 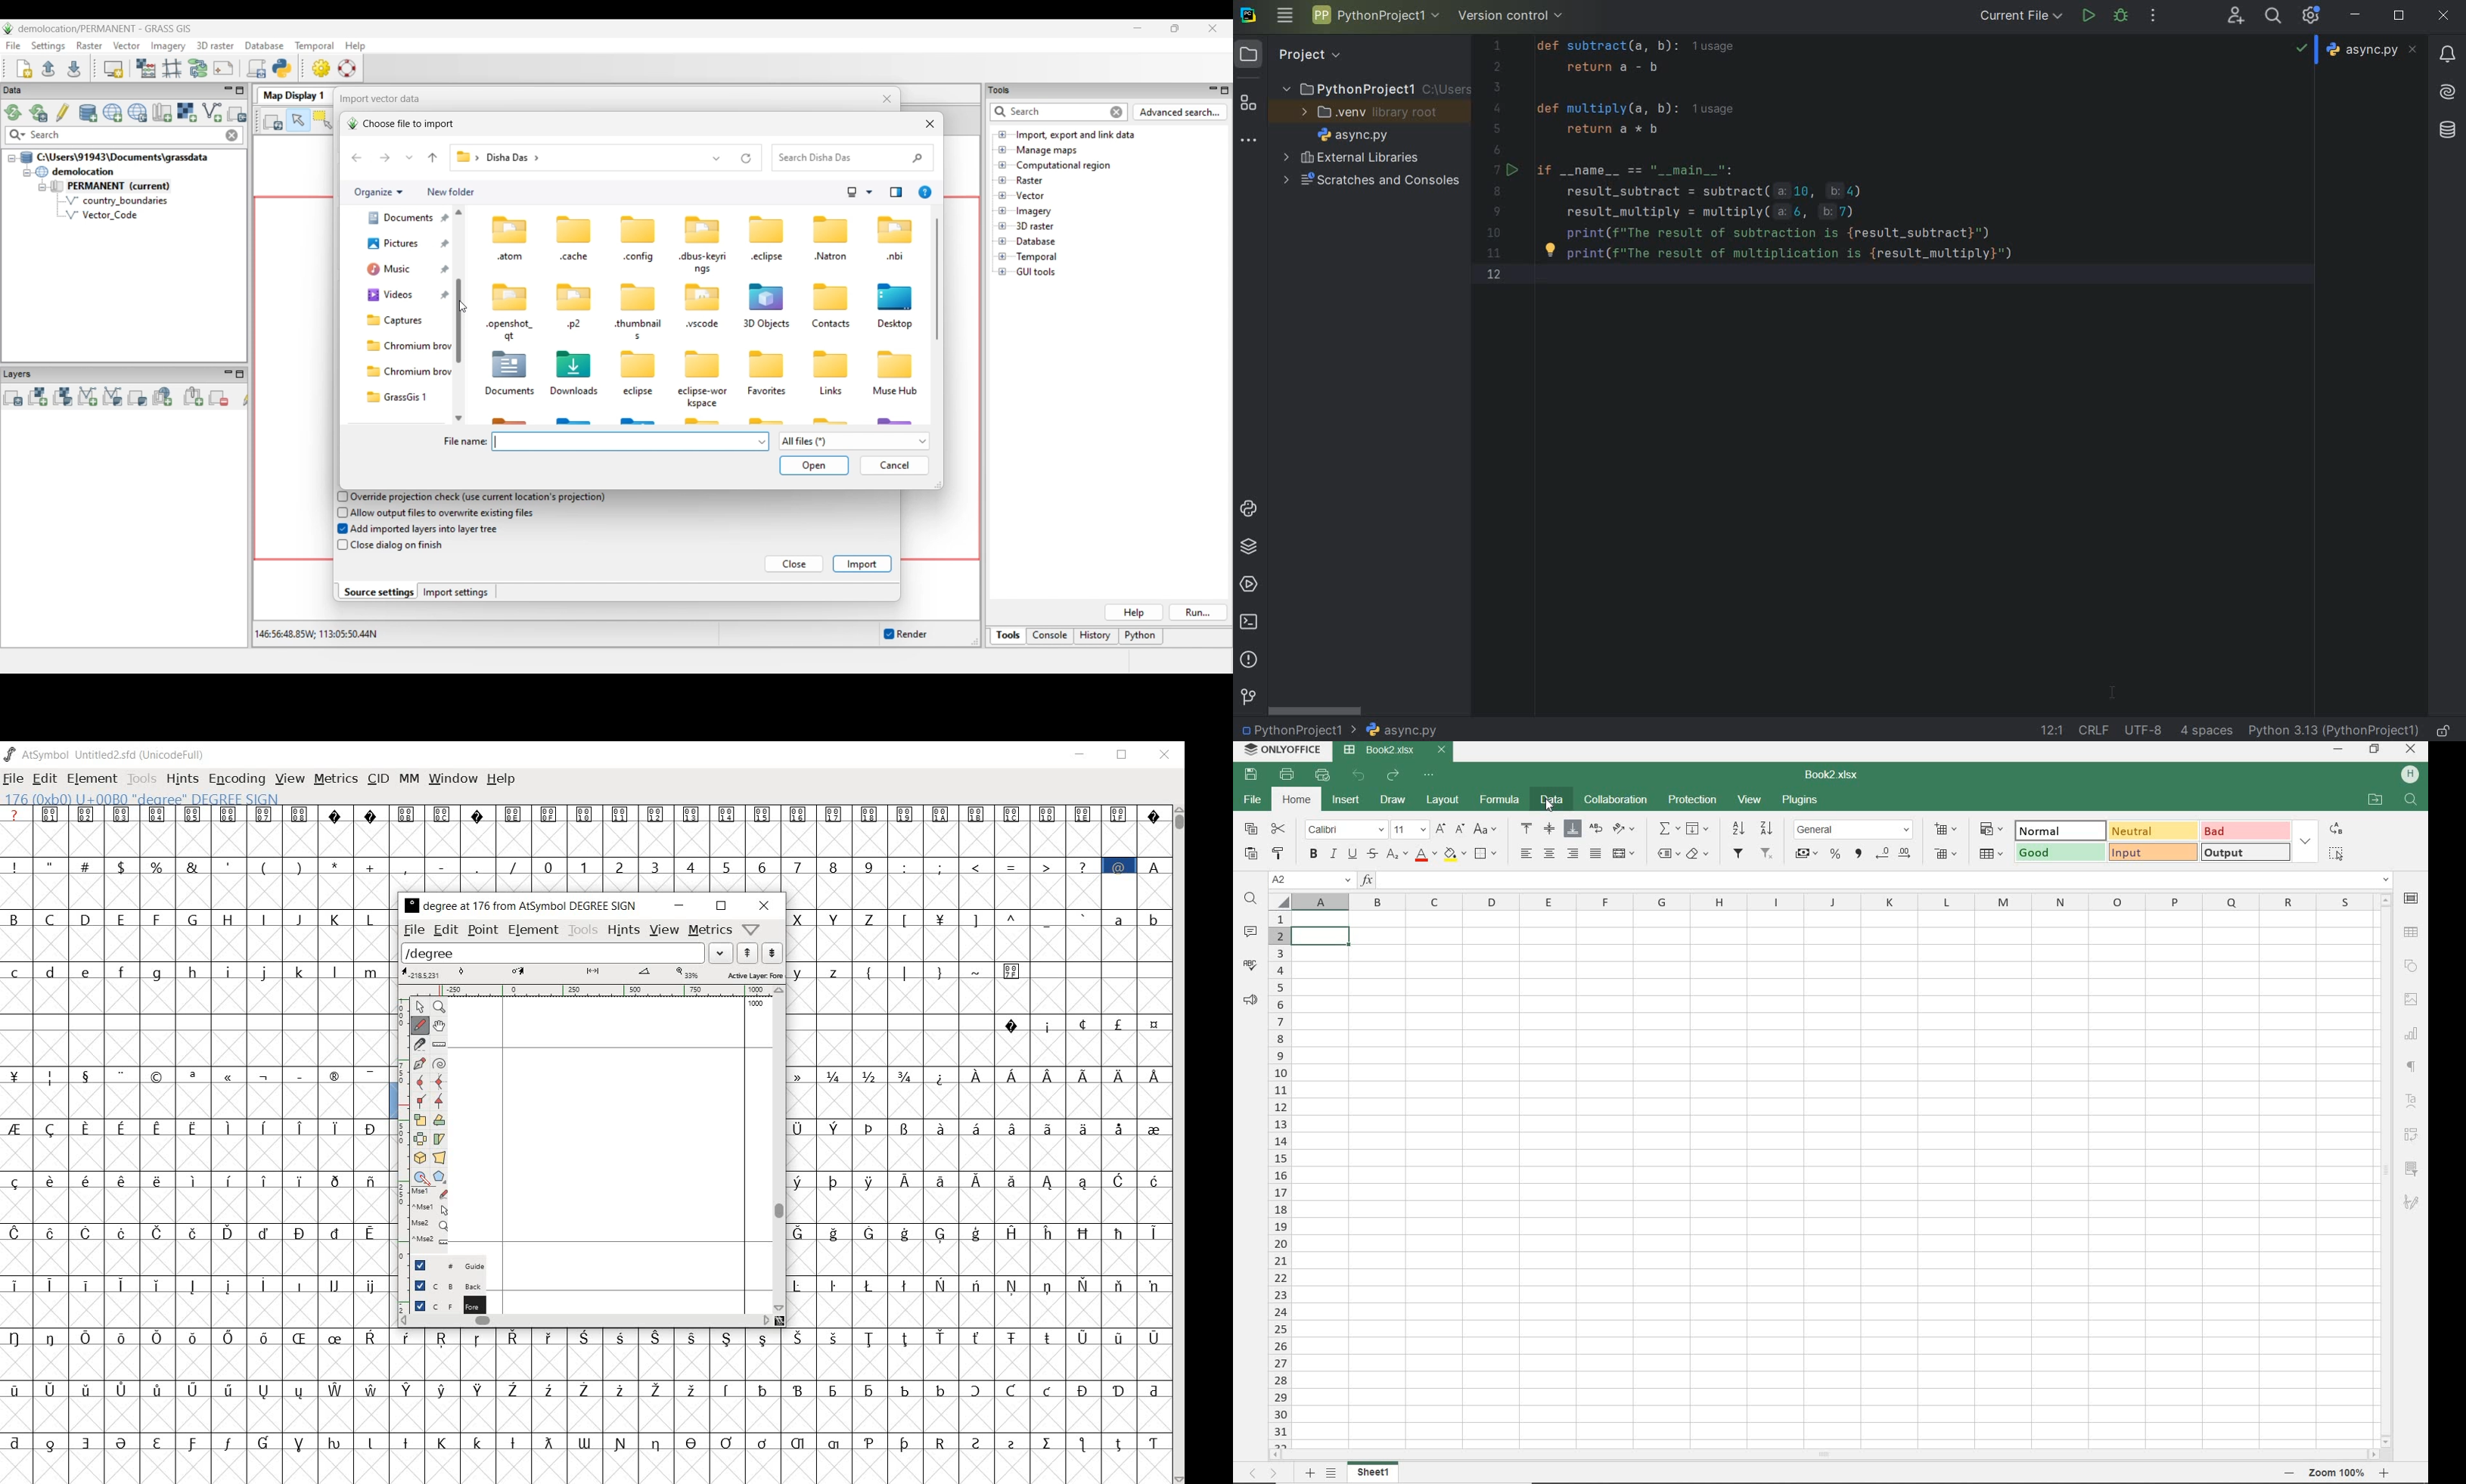 What do you see at coordinates (779, 1363) in the screenshot?
I see `empty glyph slots` at bounding box center [779, 1363].